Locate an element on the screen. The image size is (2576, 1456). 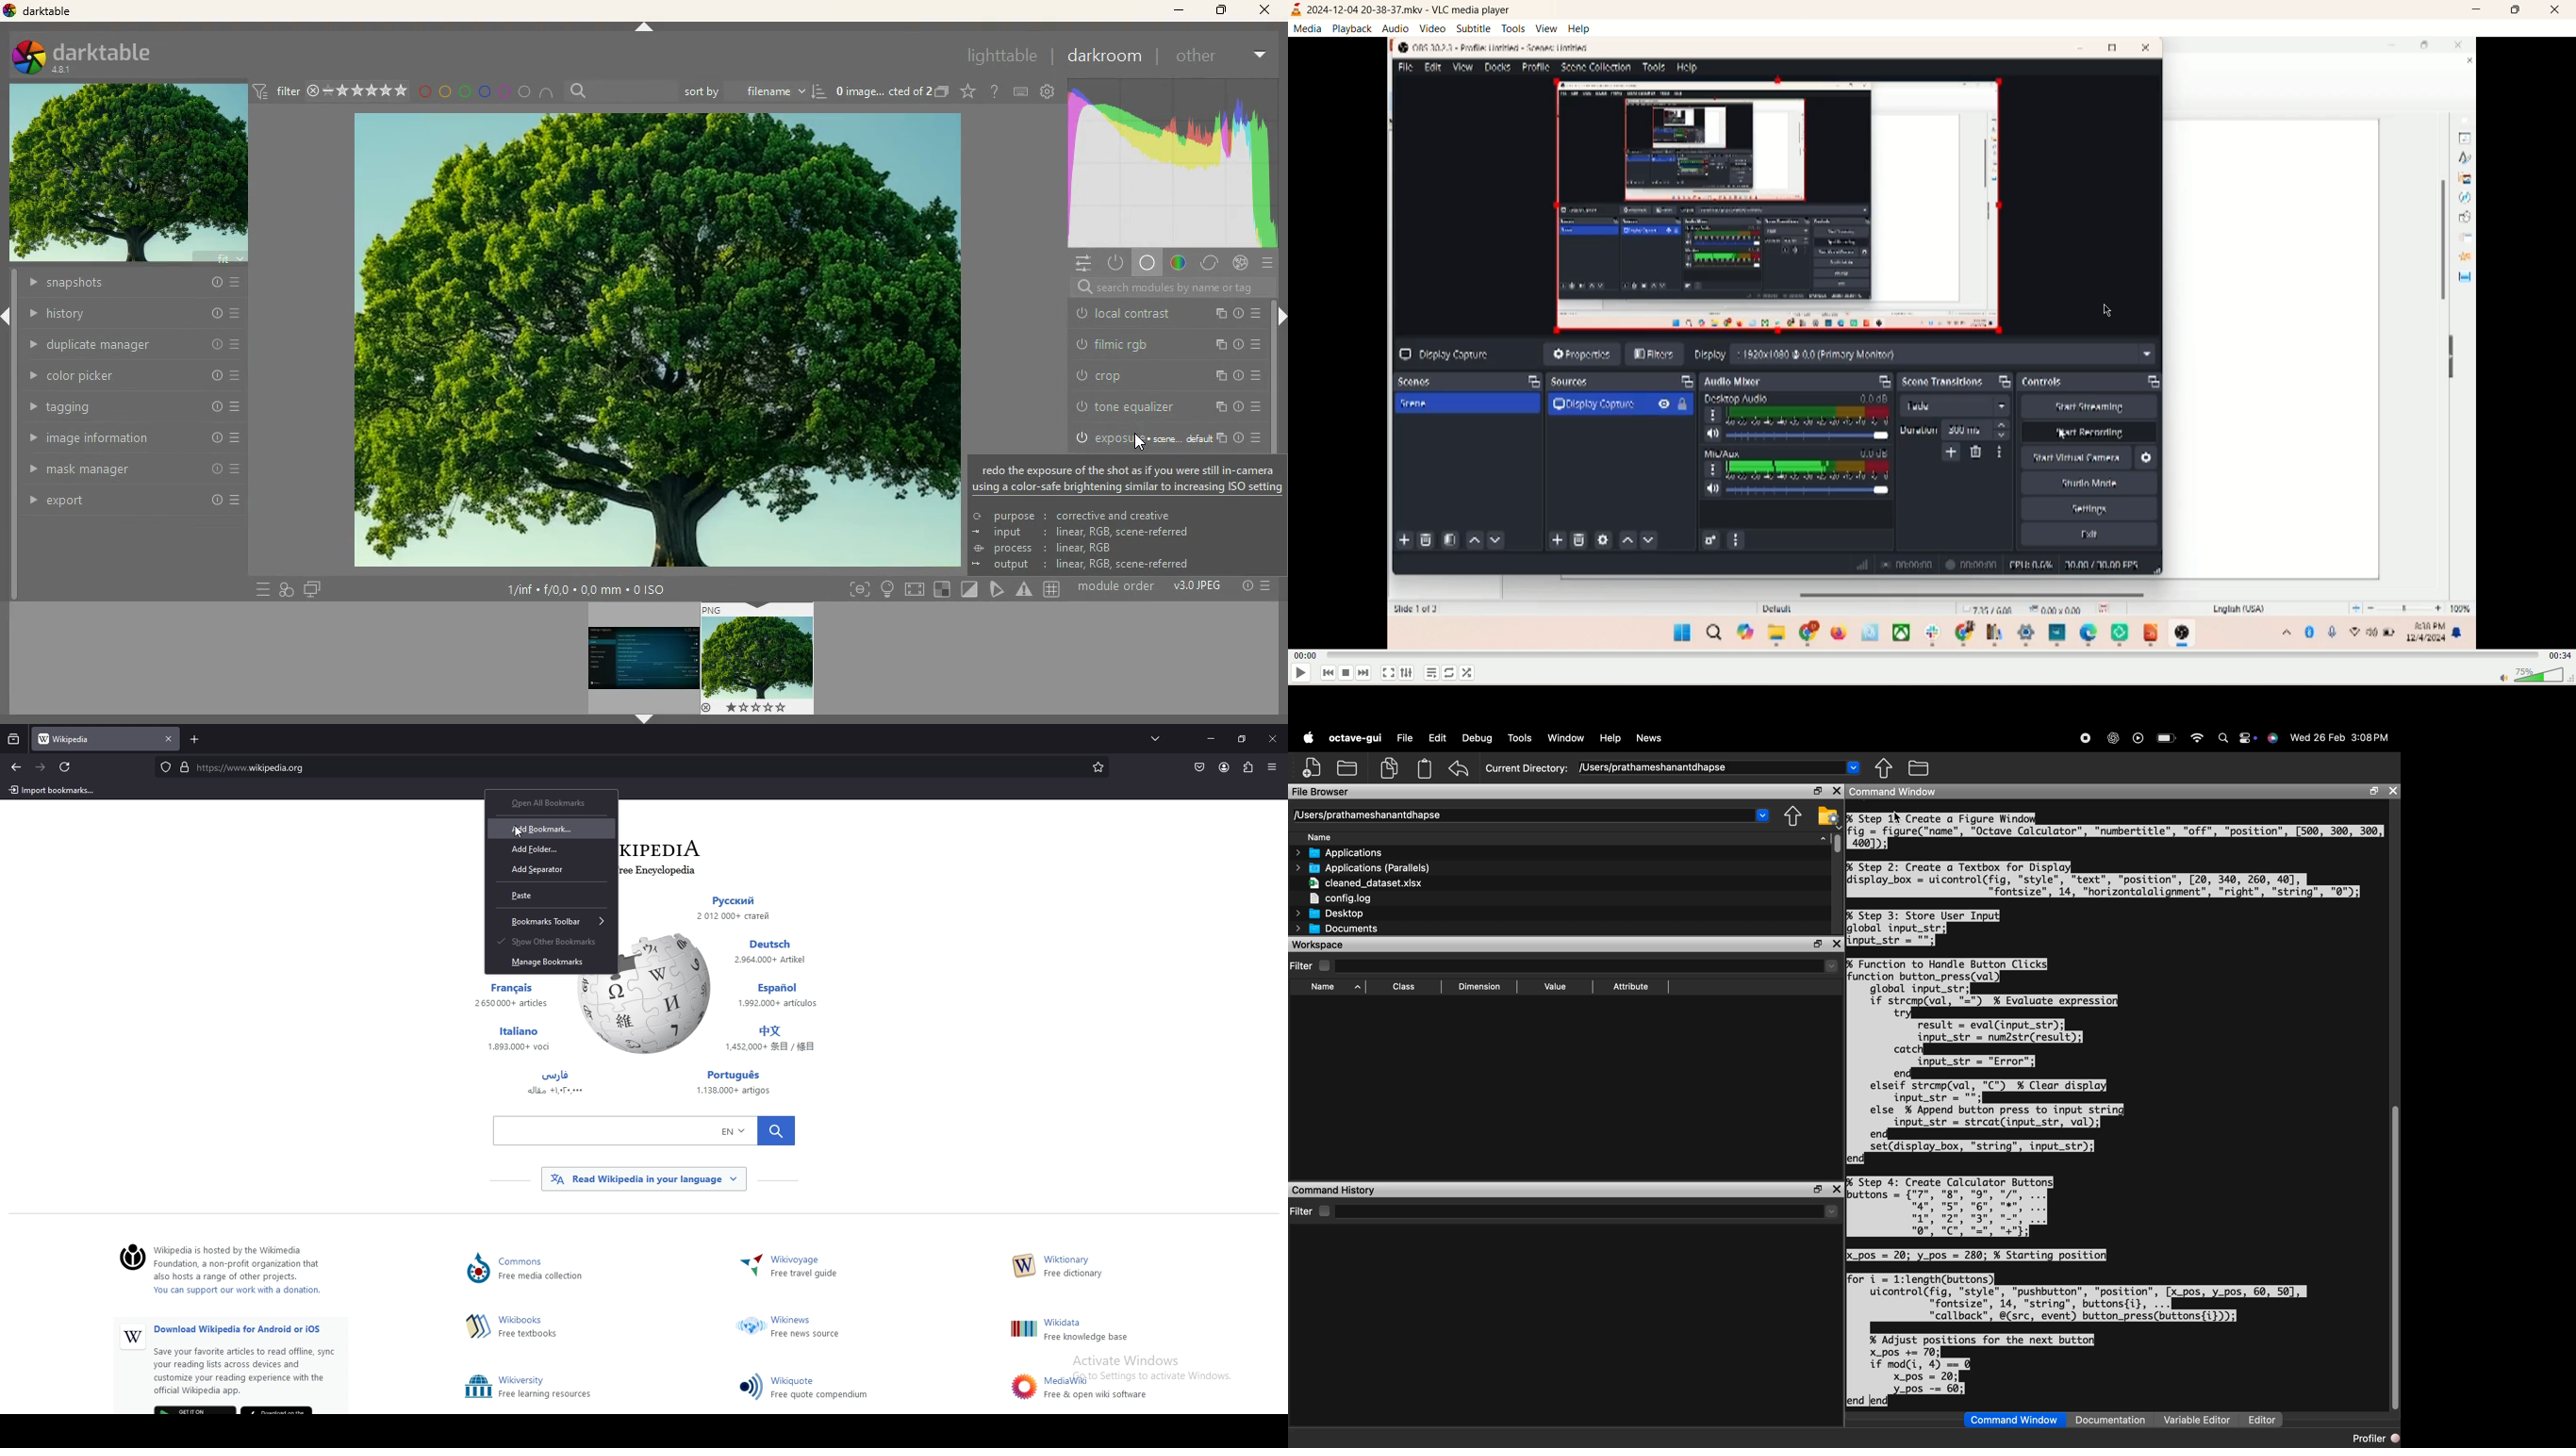
3:08PM is located at coordinates (2370, 738).